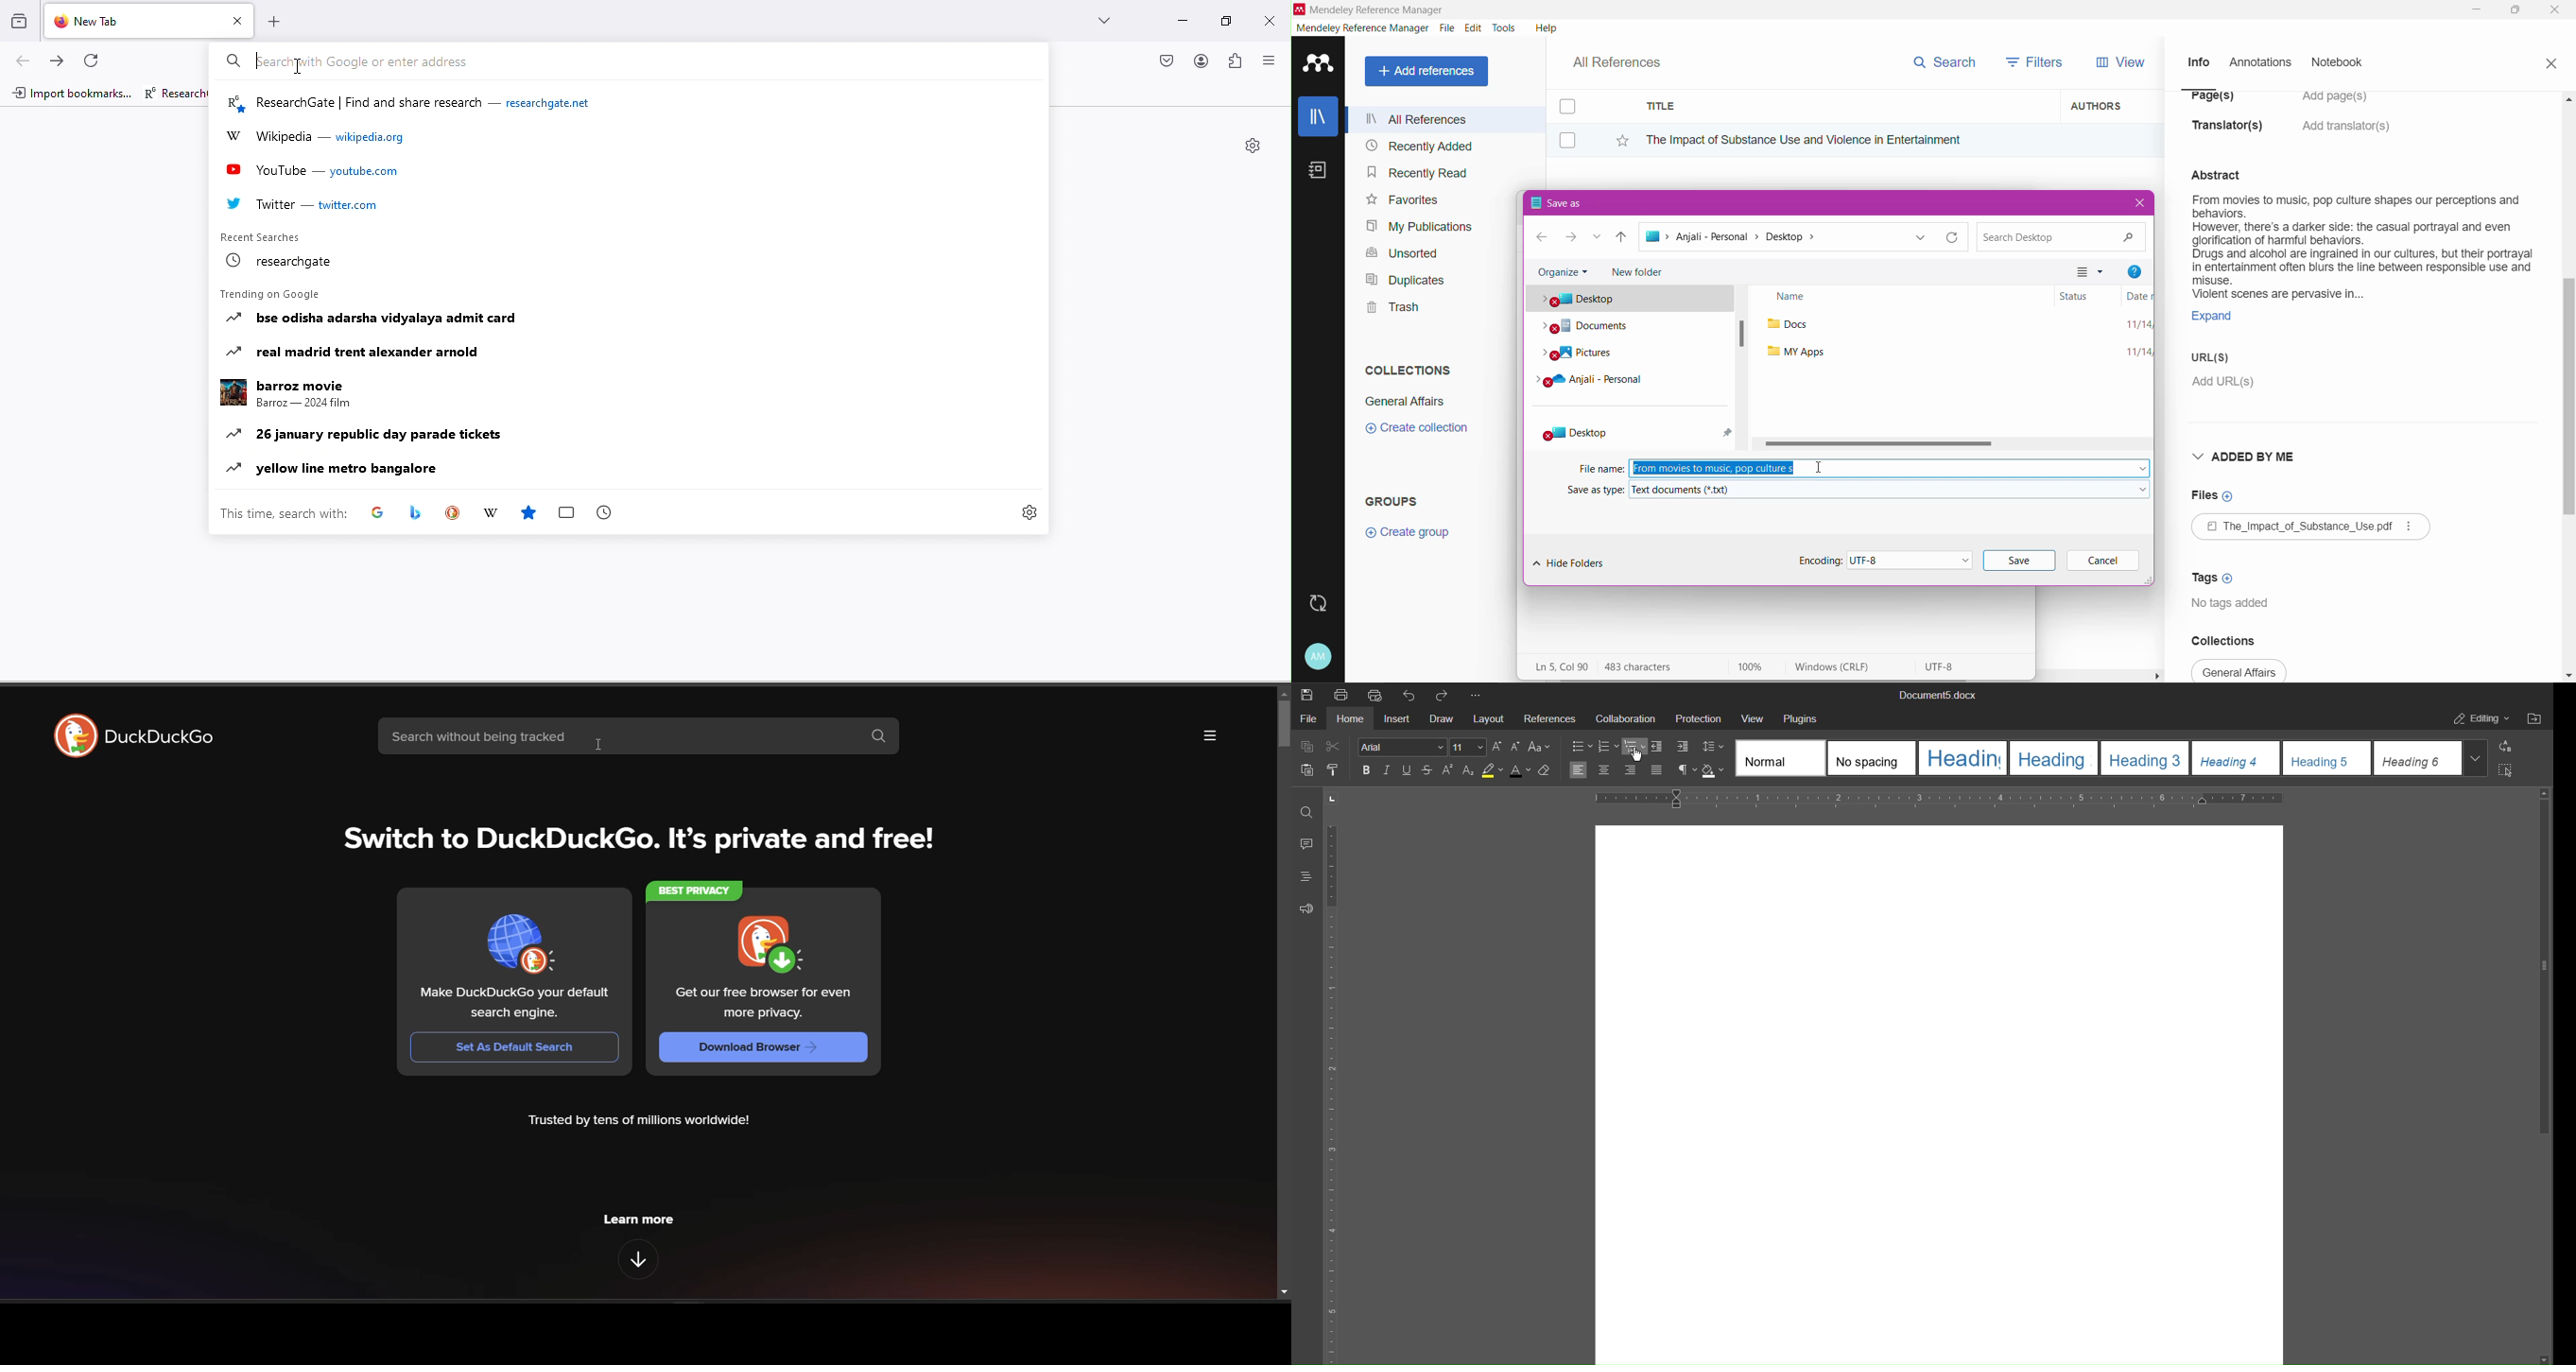 This screenshot has height=1372, width=2576. What do you see at coordinates (2505, 747) in the screenshot?
I see `Replace` at bounding box center [2505, 747].